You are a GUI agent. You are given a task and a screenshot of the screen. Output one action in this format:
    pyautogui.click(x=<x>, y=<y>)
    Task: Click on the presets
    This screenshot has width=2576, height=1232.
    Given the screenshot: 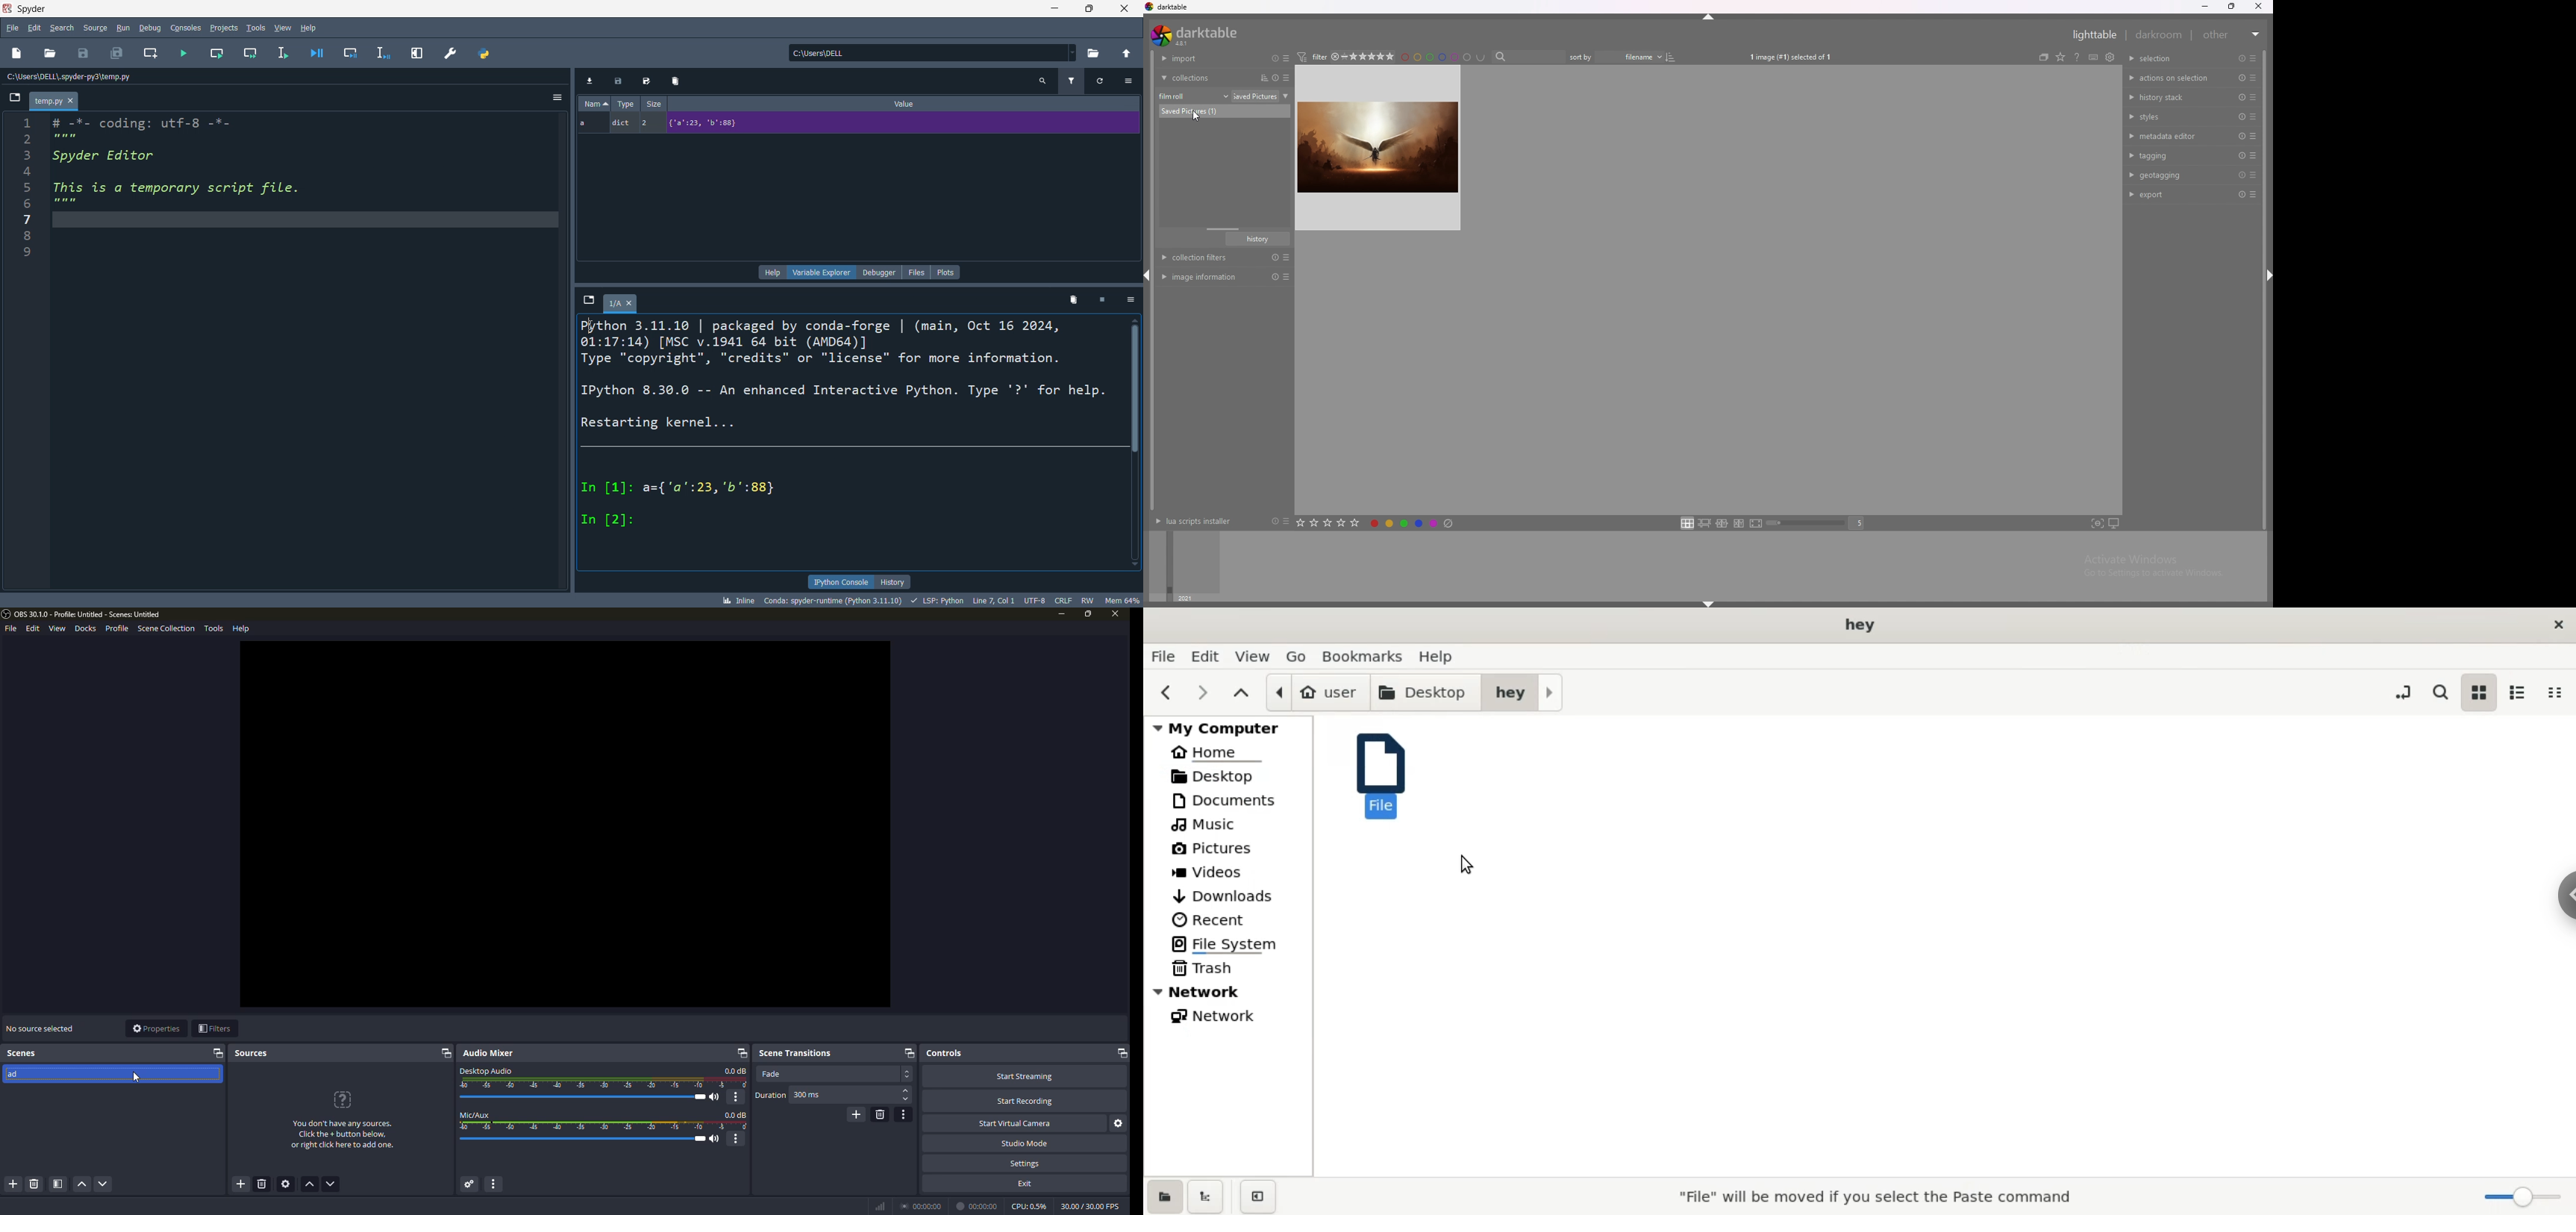 What is the action you would take?
    pyautogui.click(x=1289, y=58)
    